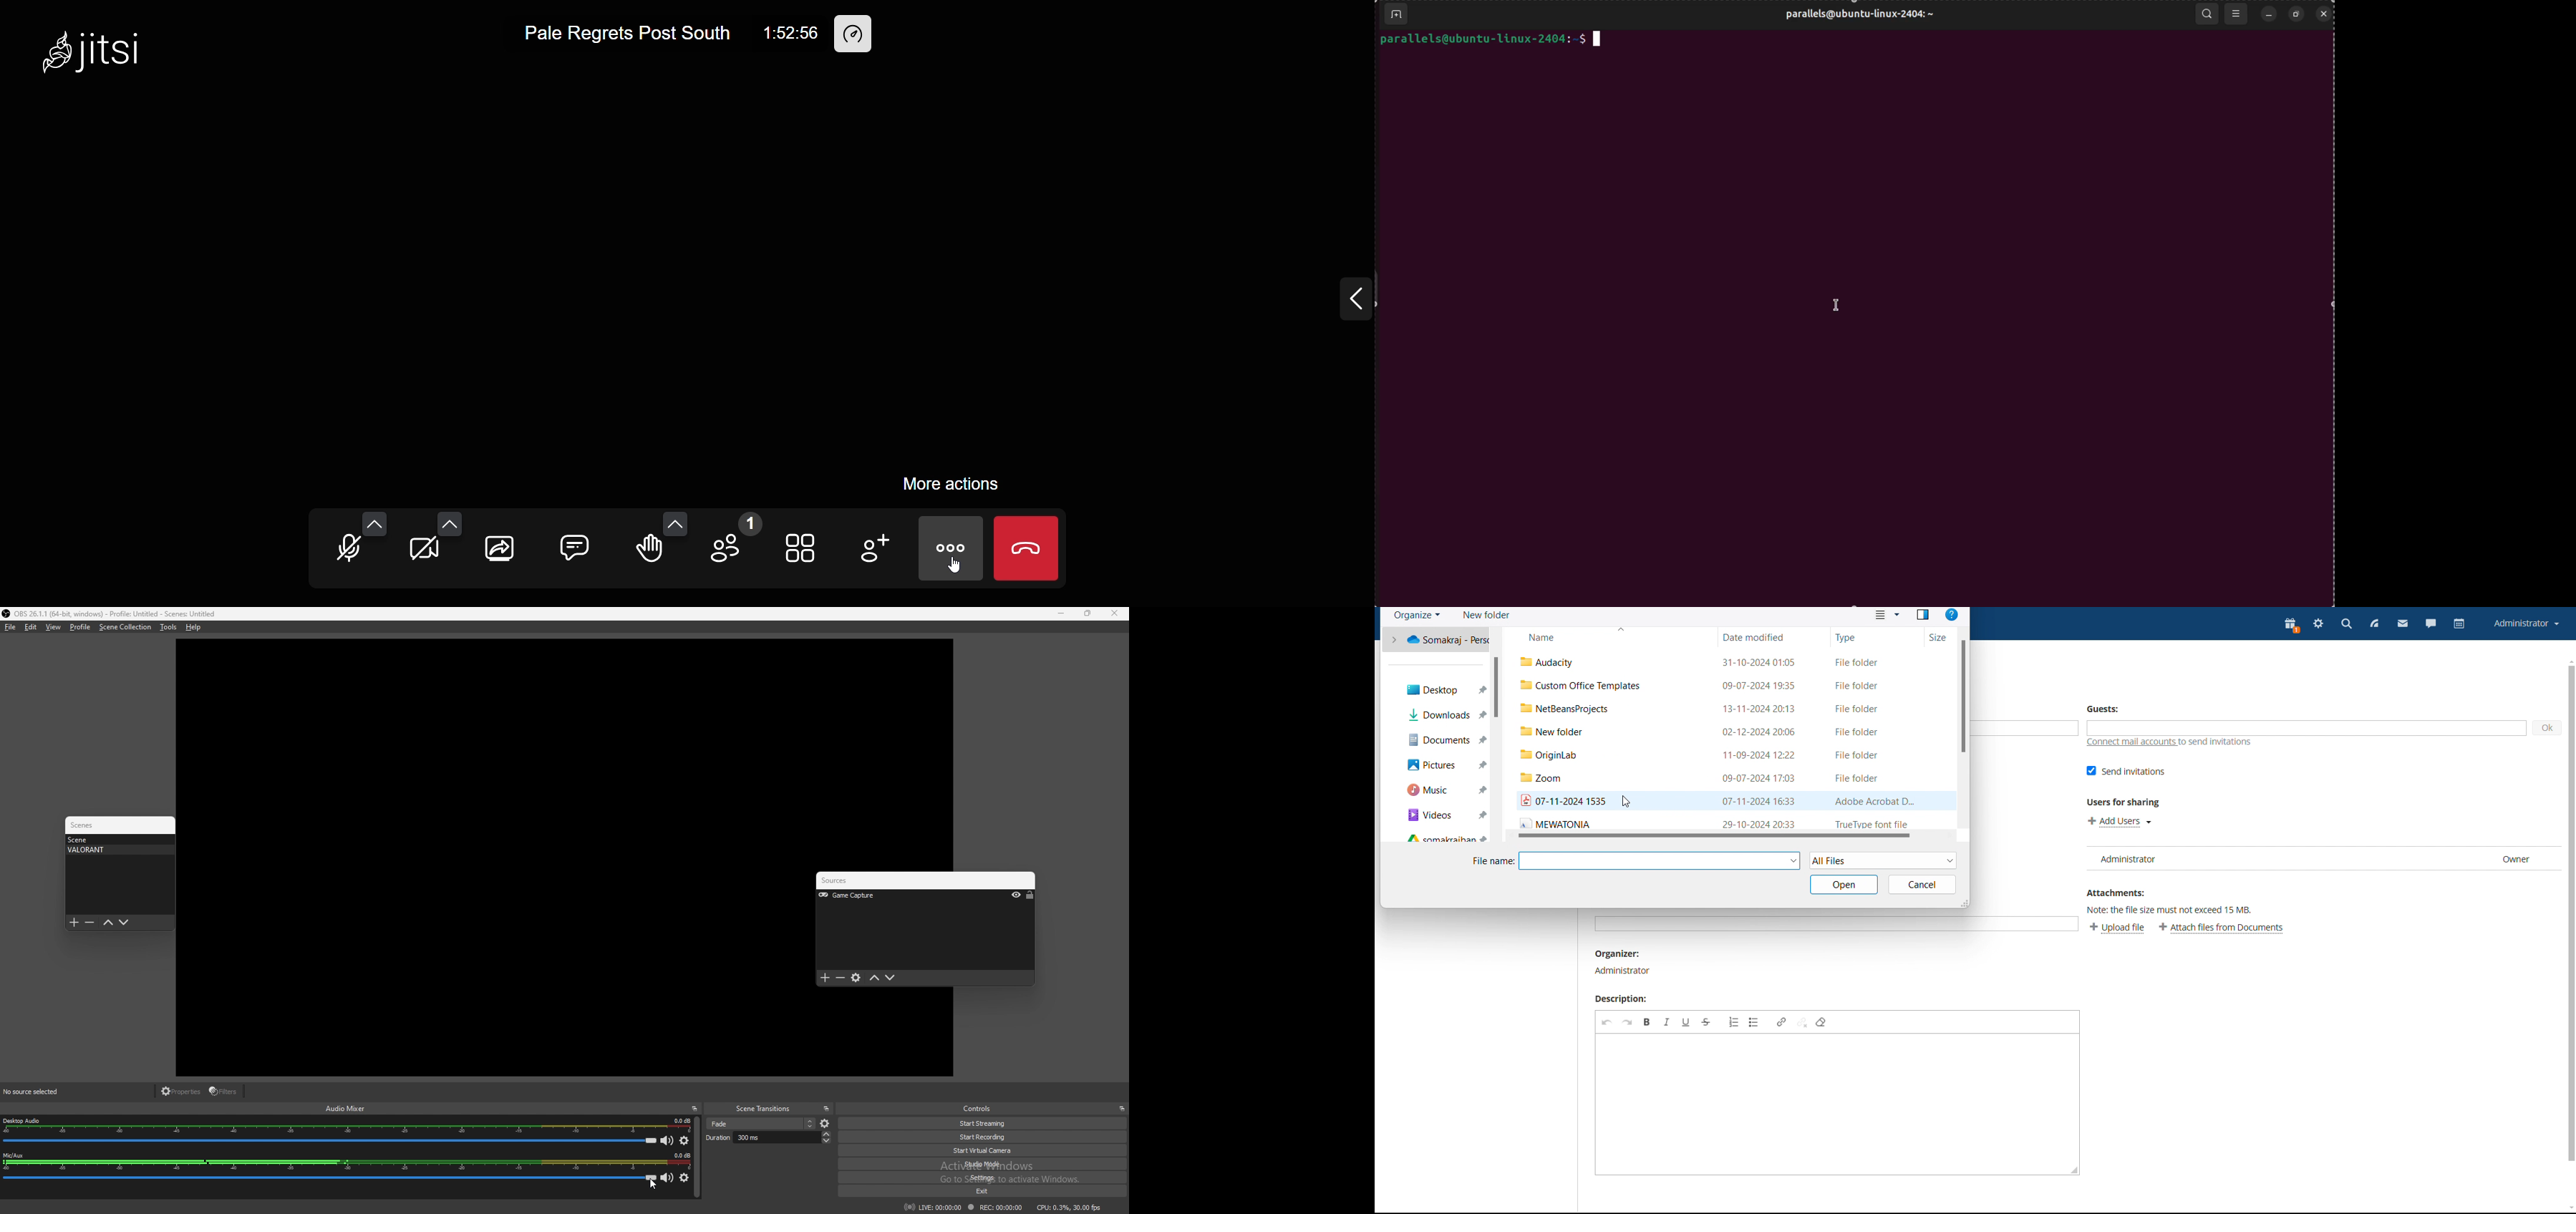  I want to click on desktop audio, so click(347, 1126).